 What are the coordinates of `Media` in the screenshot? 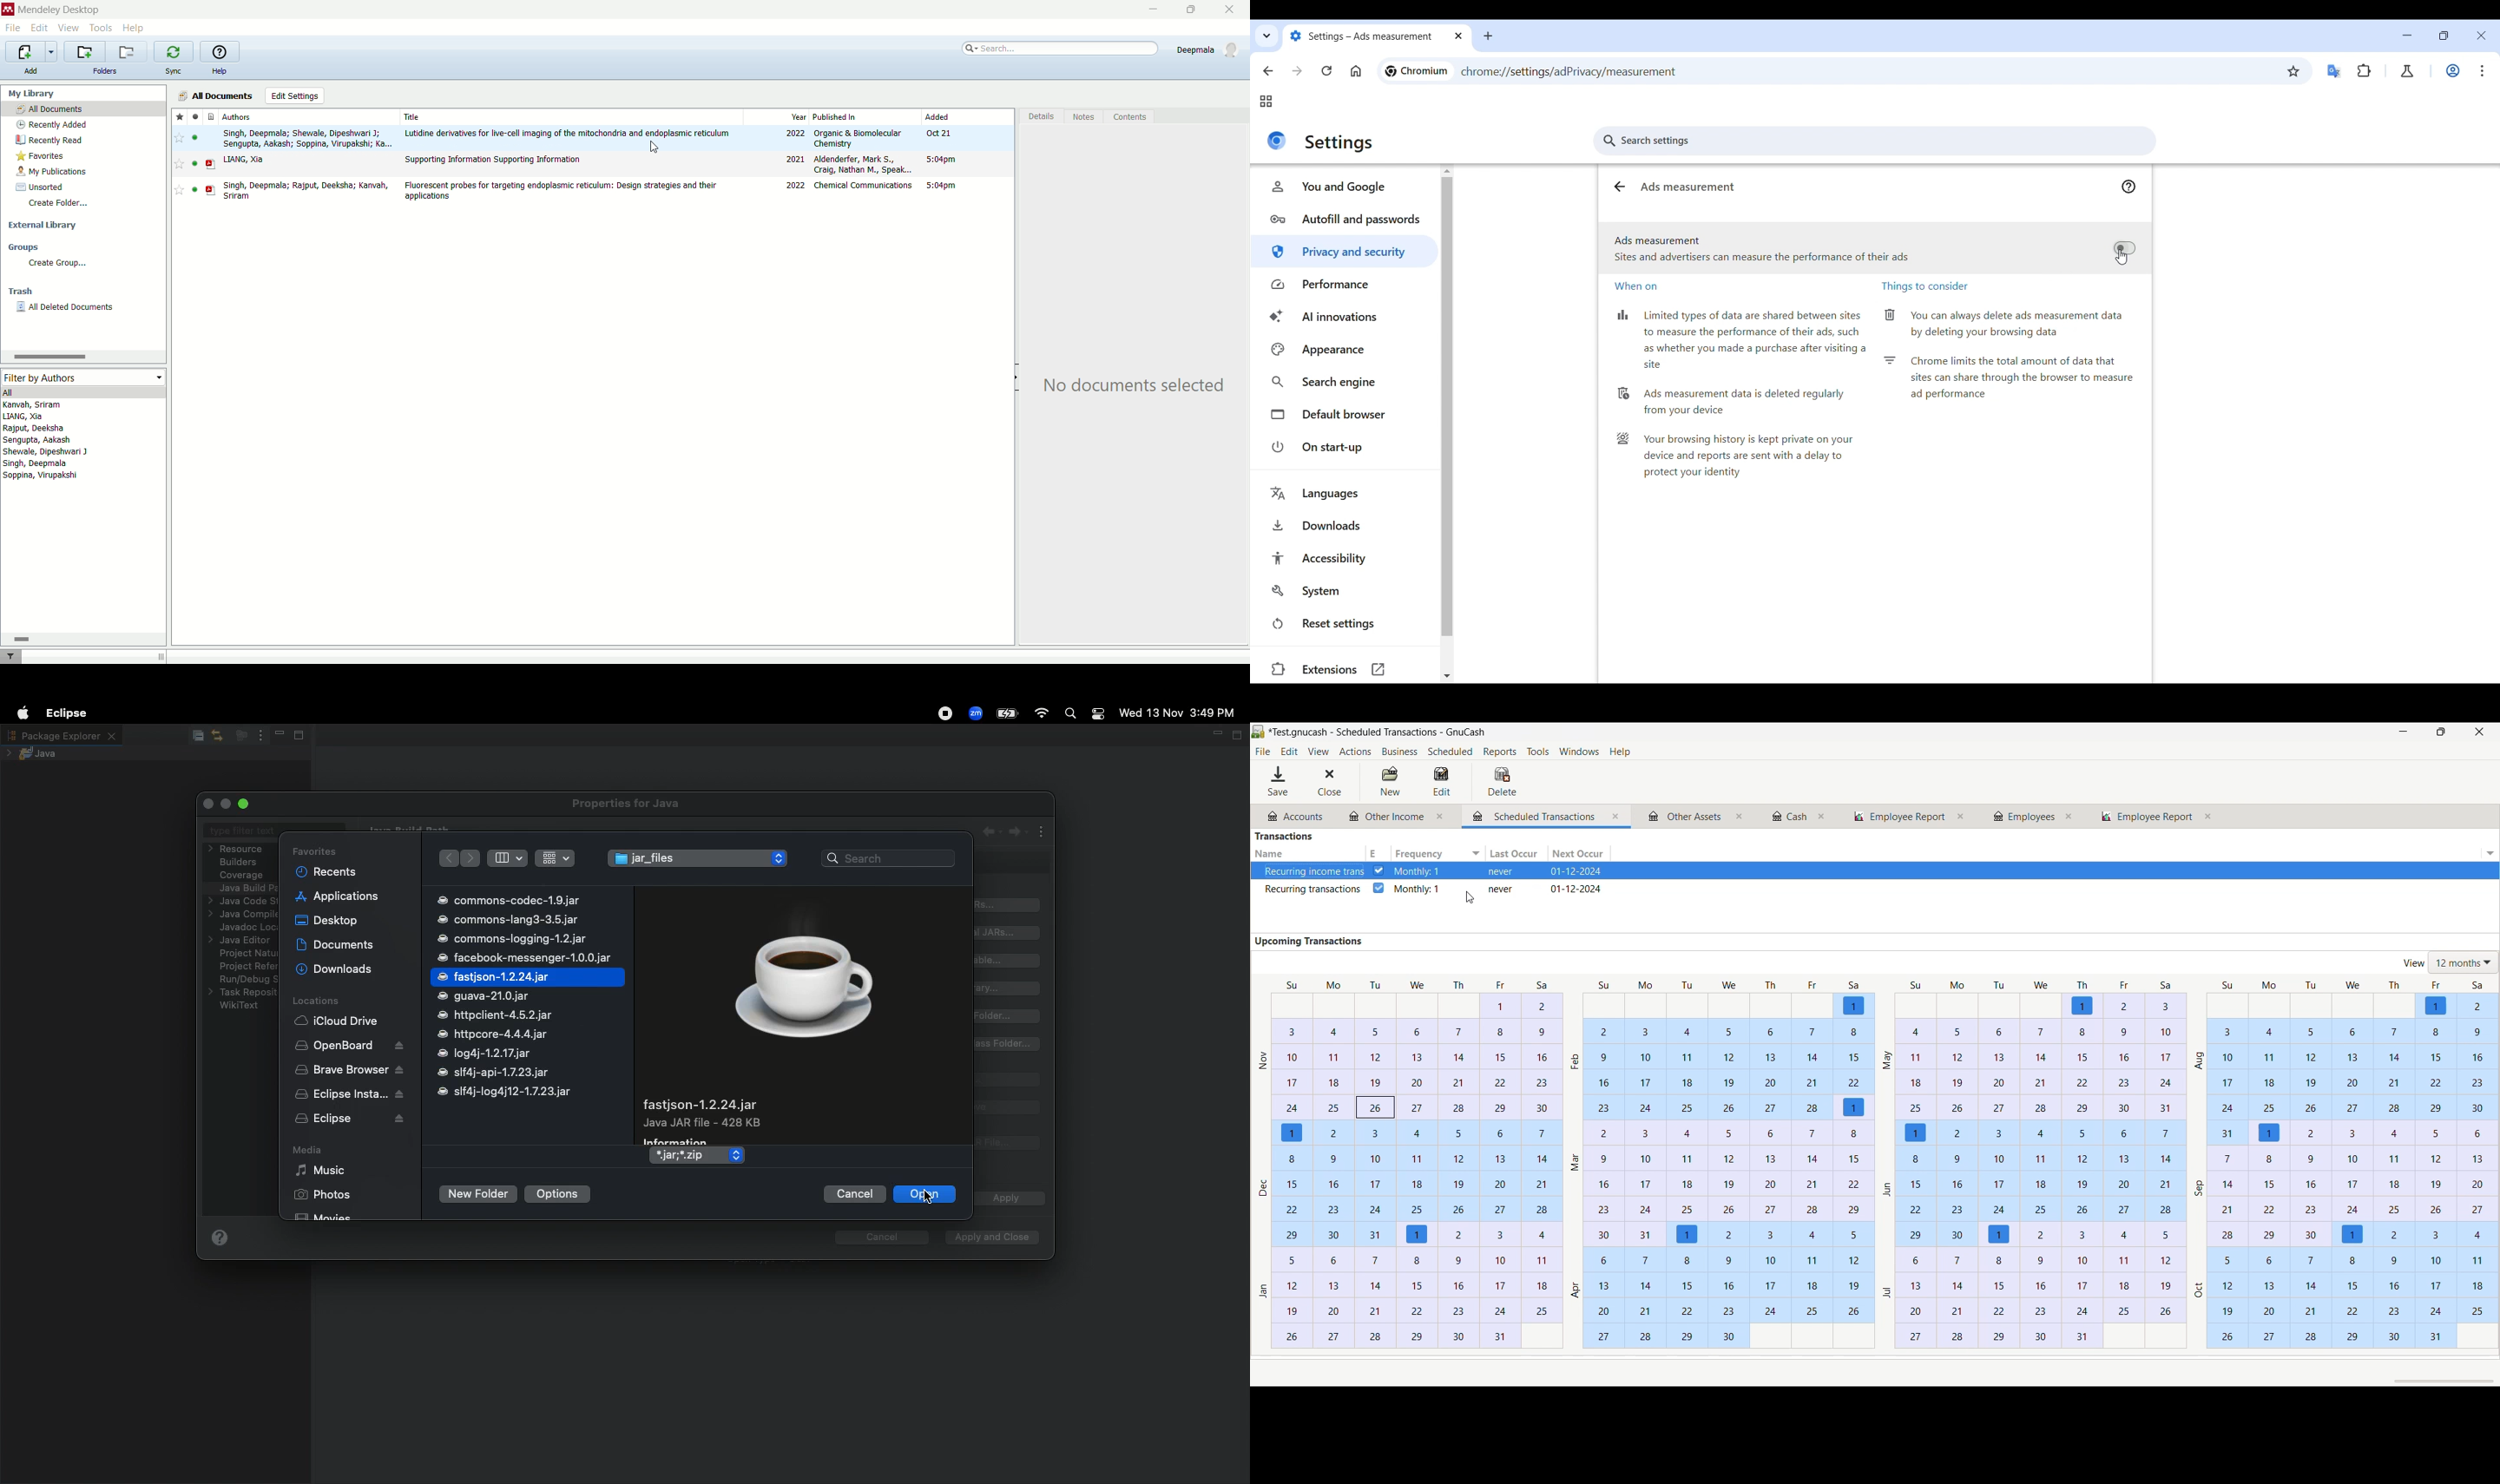 It's located at (306, 1152).